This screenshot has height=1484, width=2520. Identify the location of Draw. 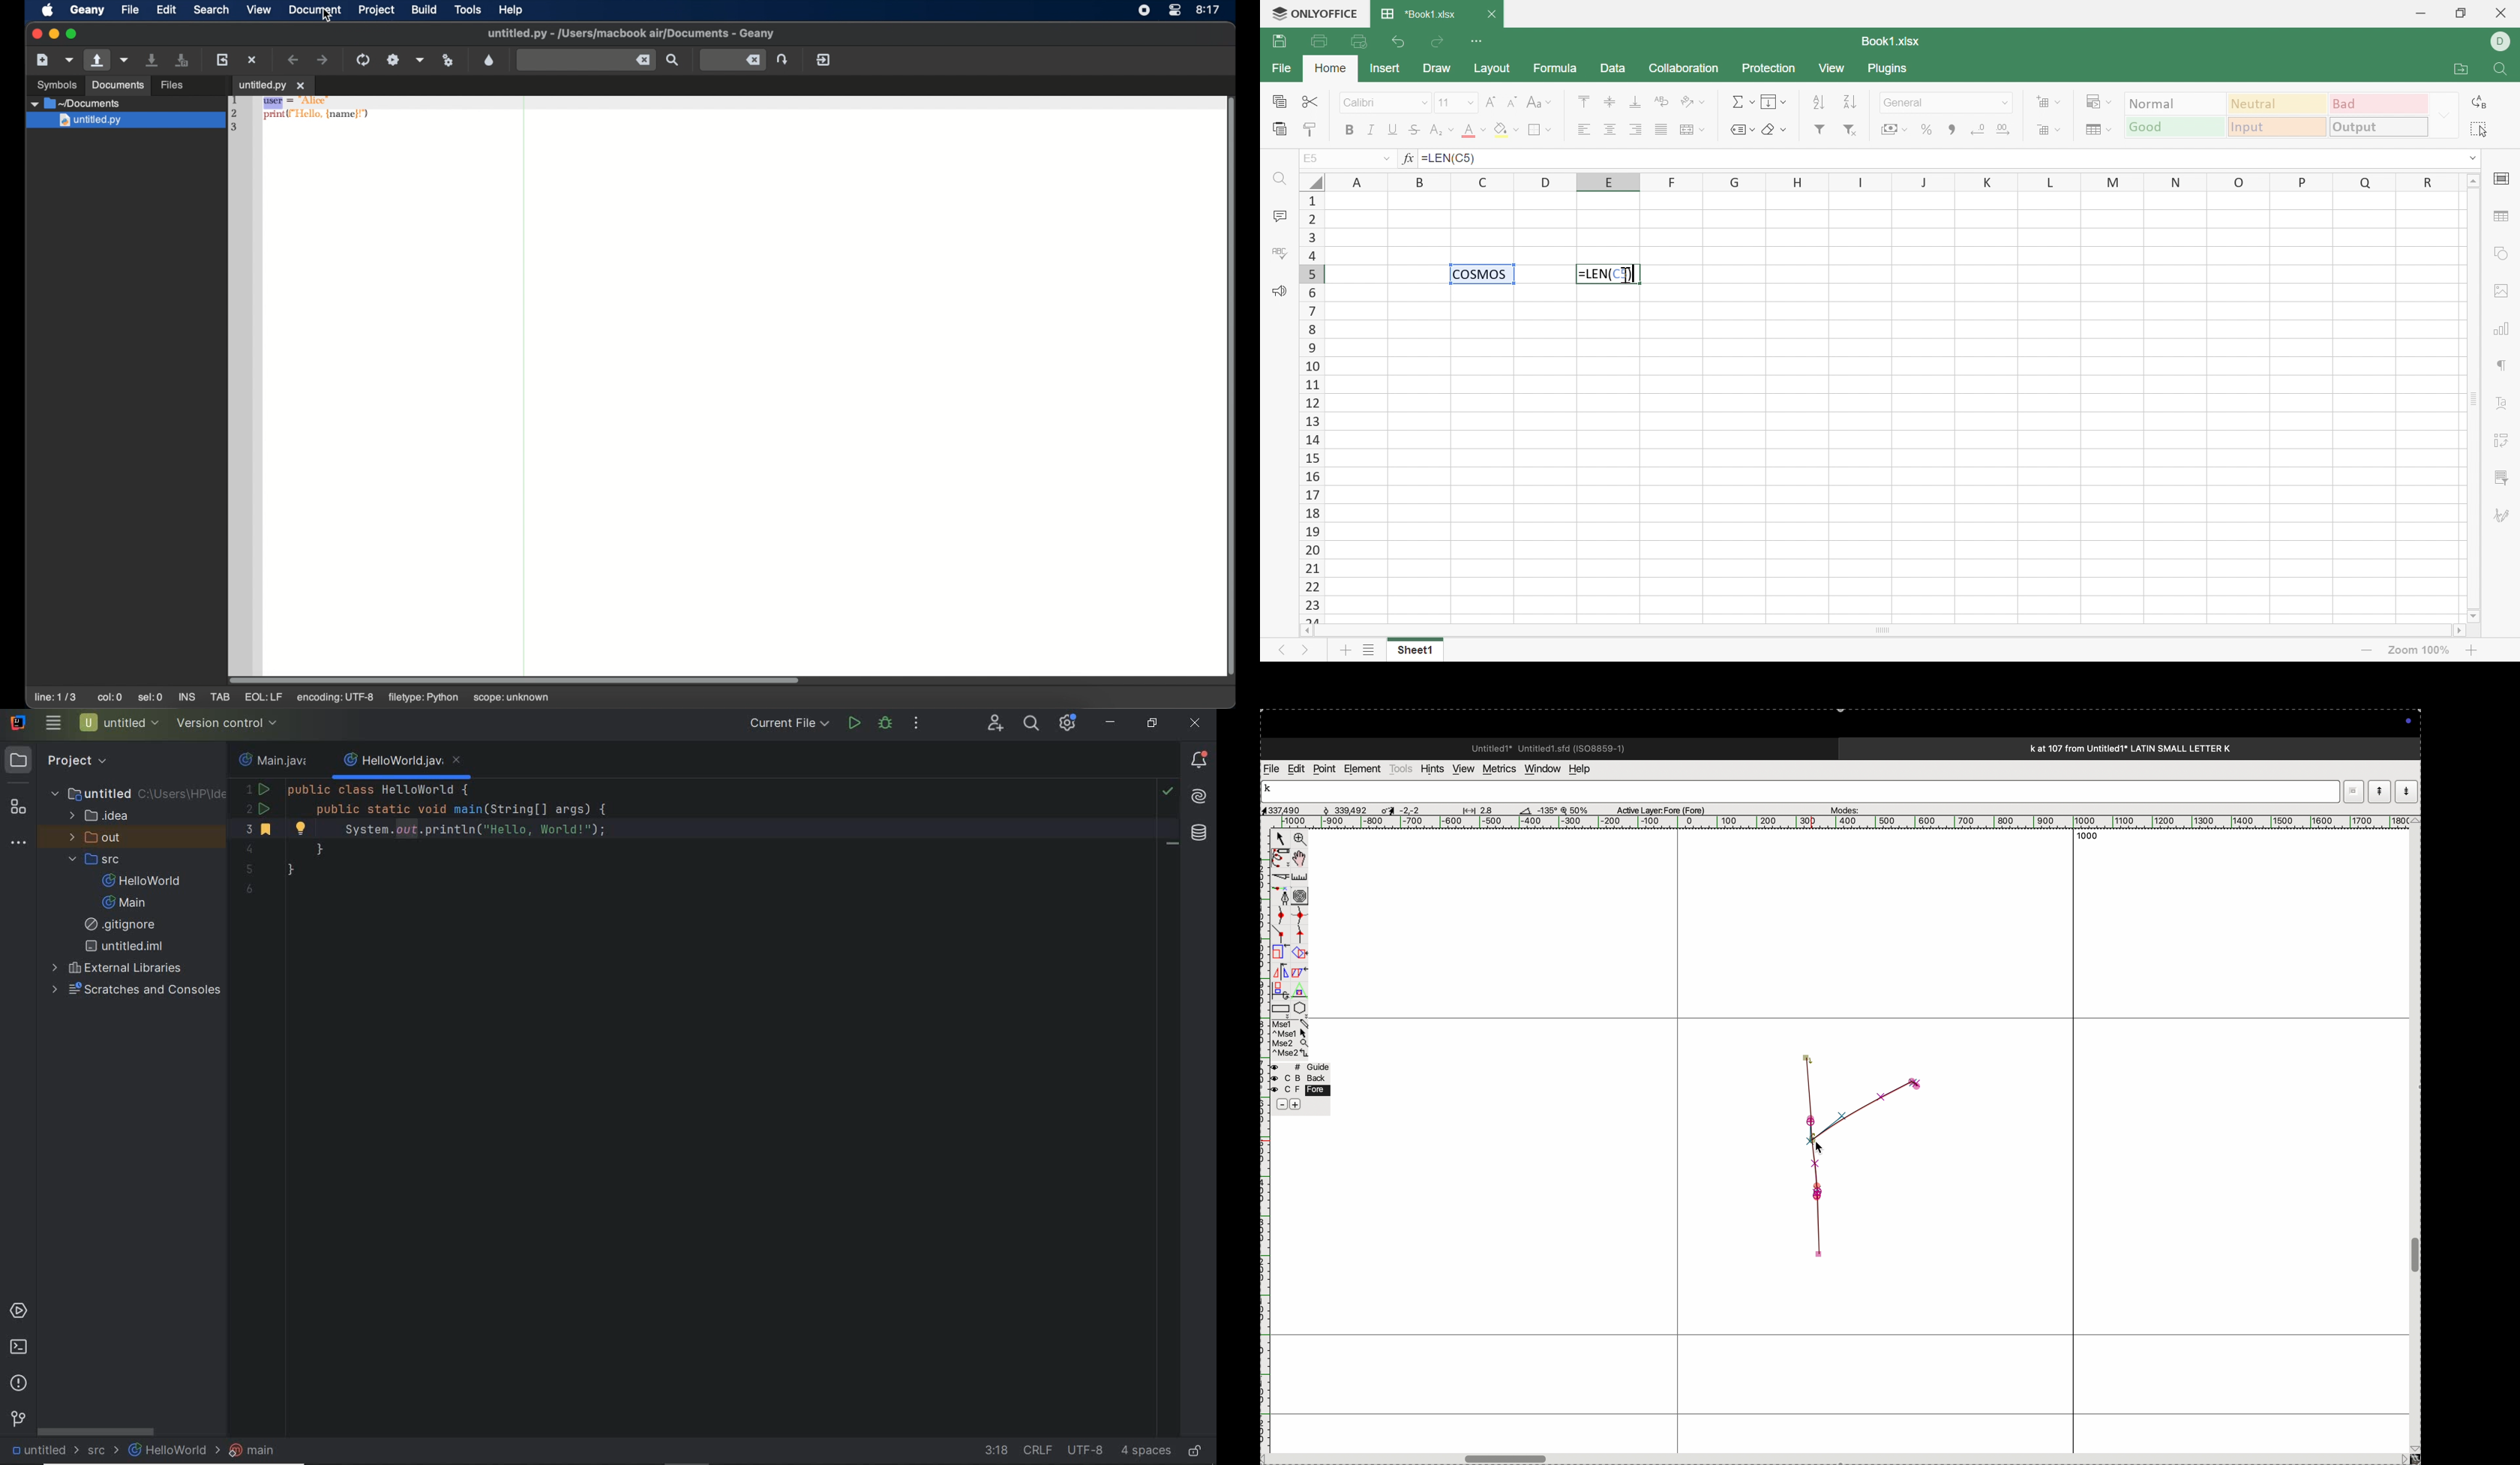
(1437, 69).